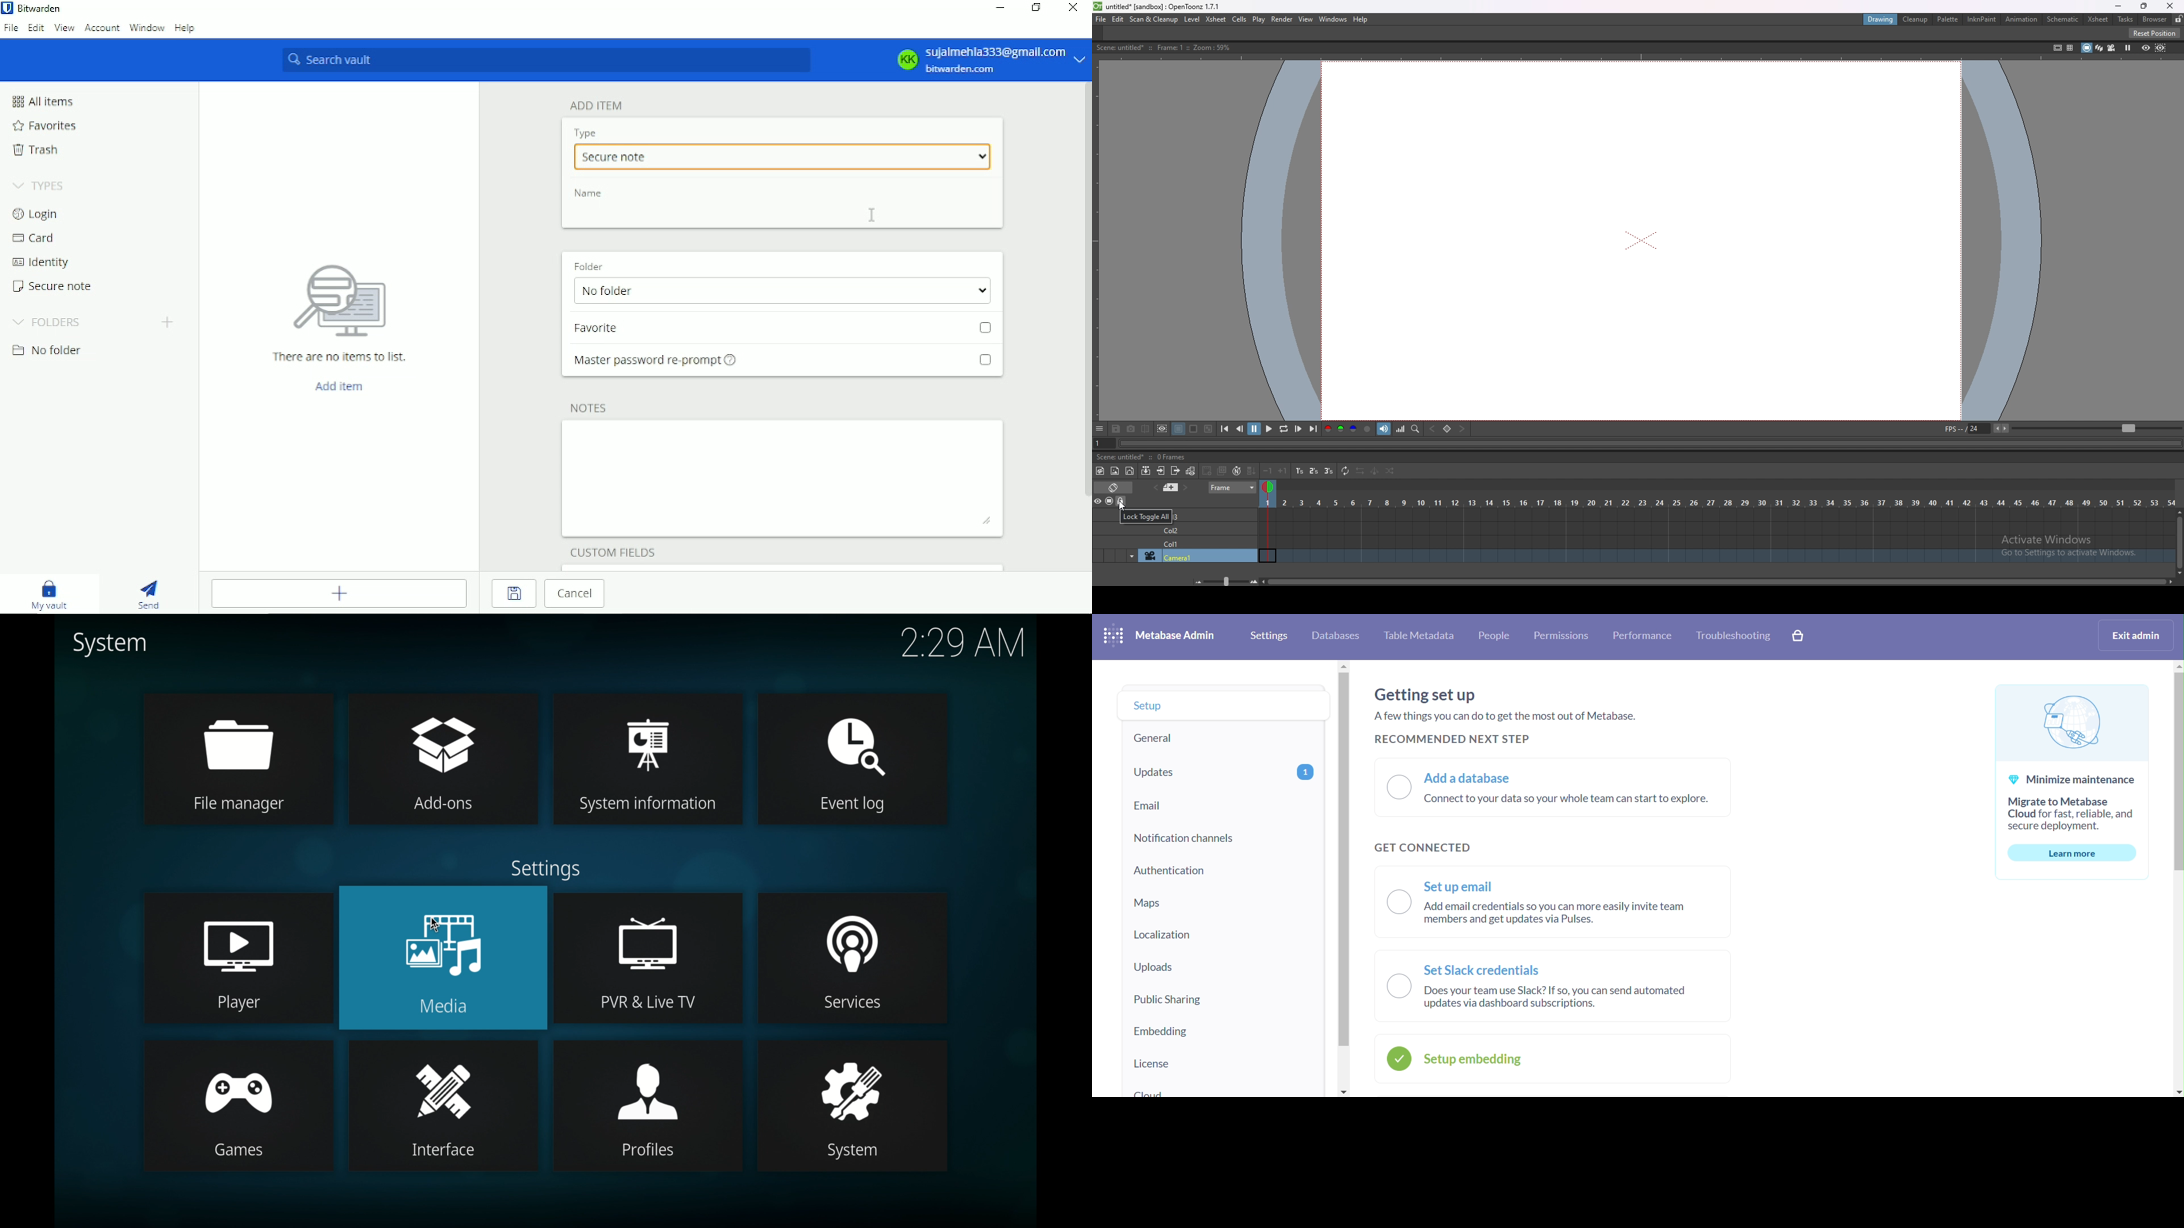  Describe the element at coordinates (341, 310) in the screenshot. I see `There are no items to list.` at that location.